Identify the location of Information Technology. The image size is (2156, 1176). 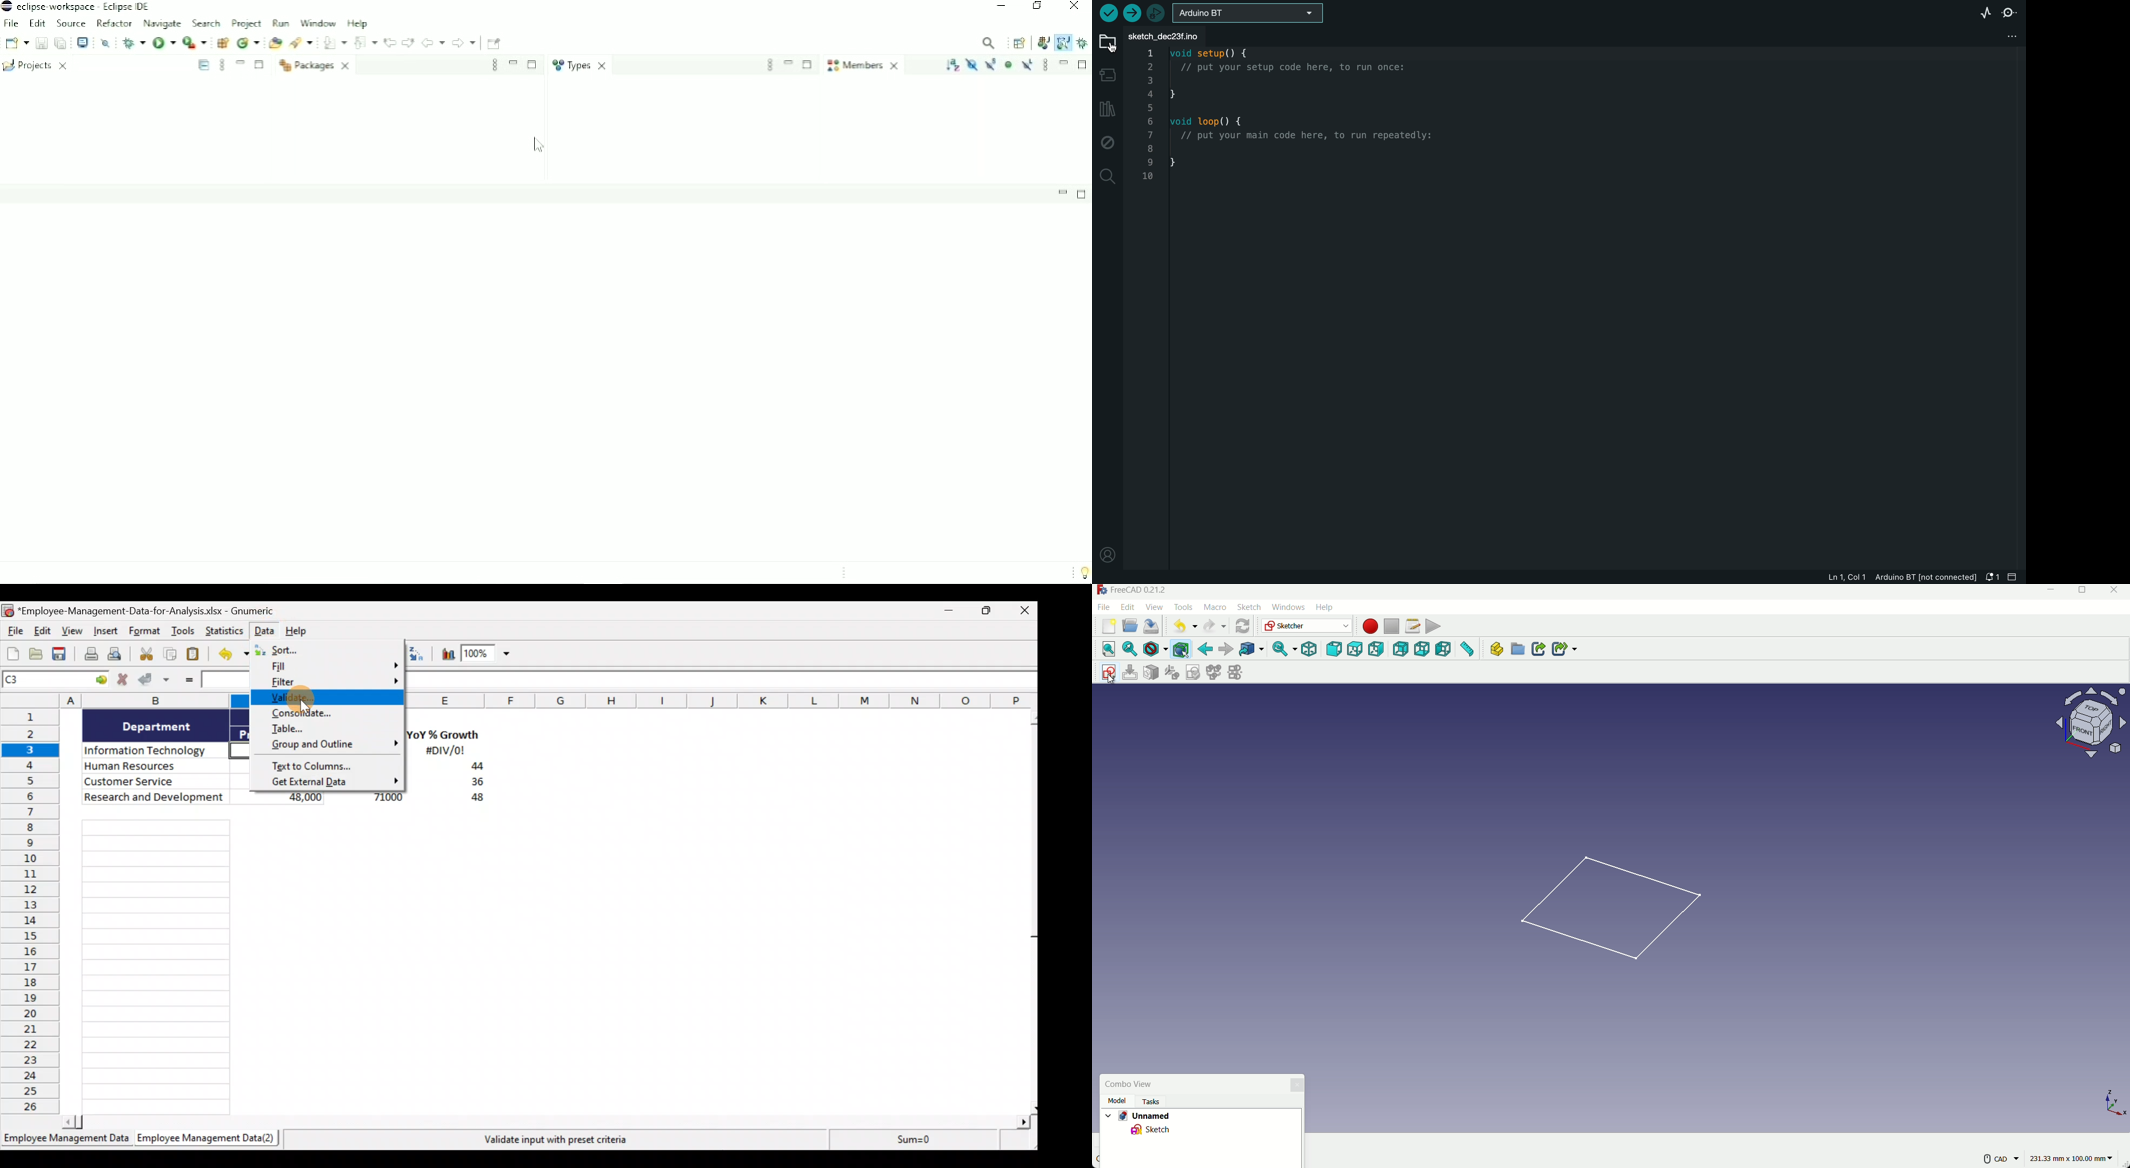
(156, 751).